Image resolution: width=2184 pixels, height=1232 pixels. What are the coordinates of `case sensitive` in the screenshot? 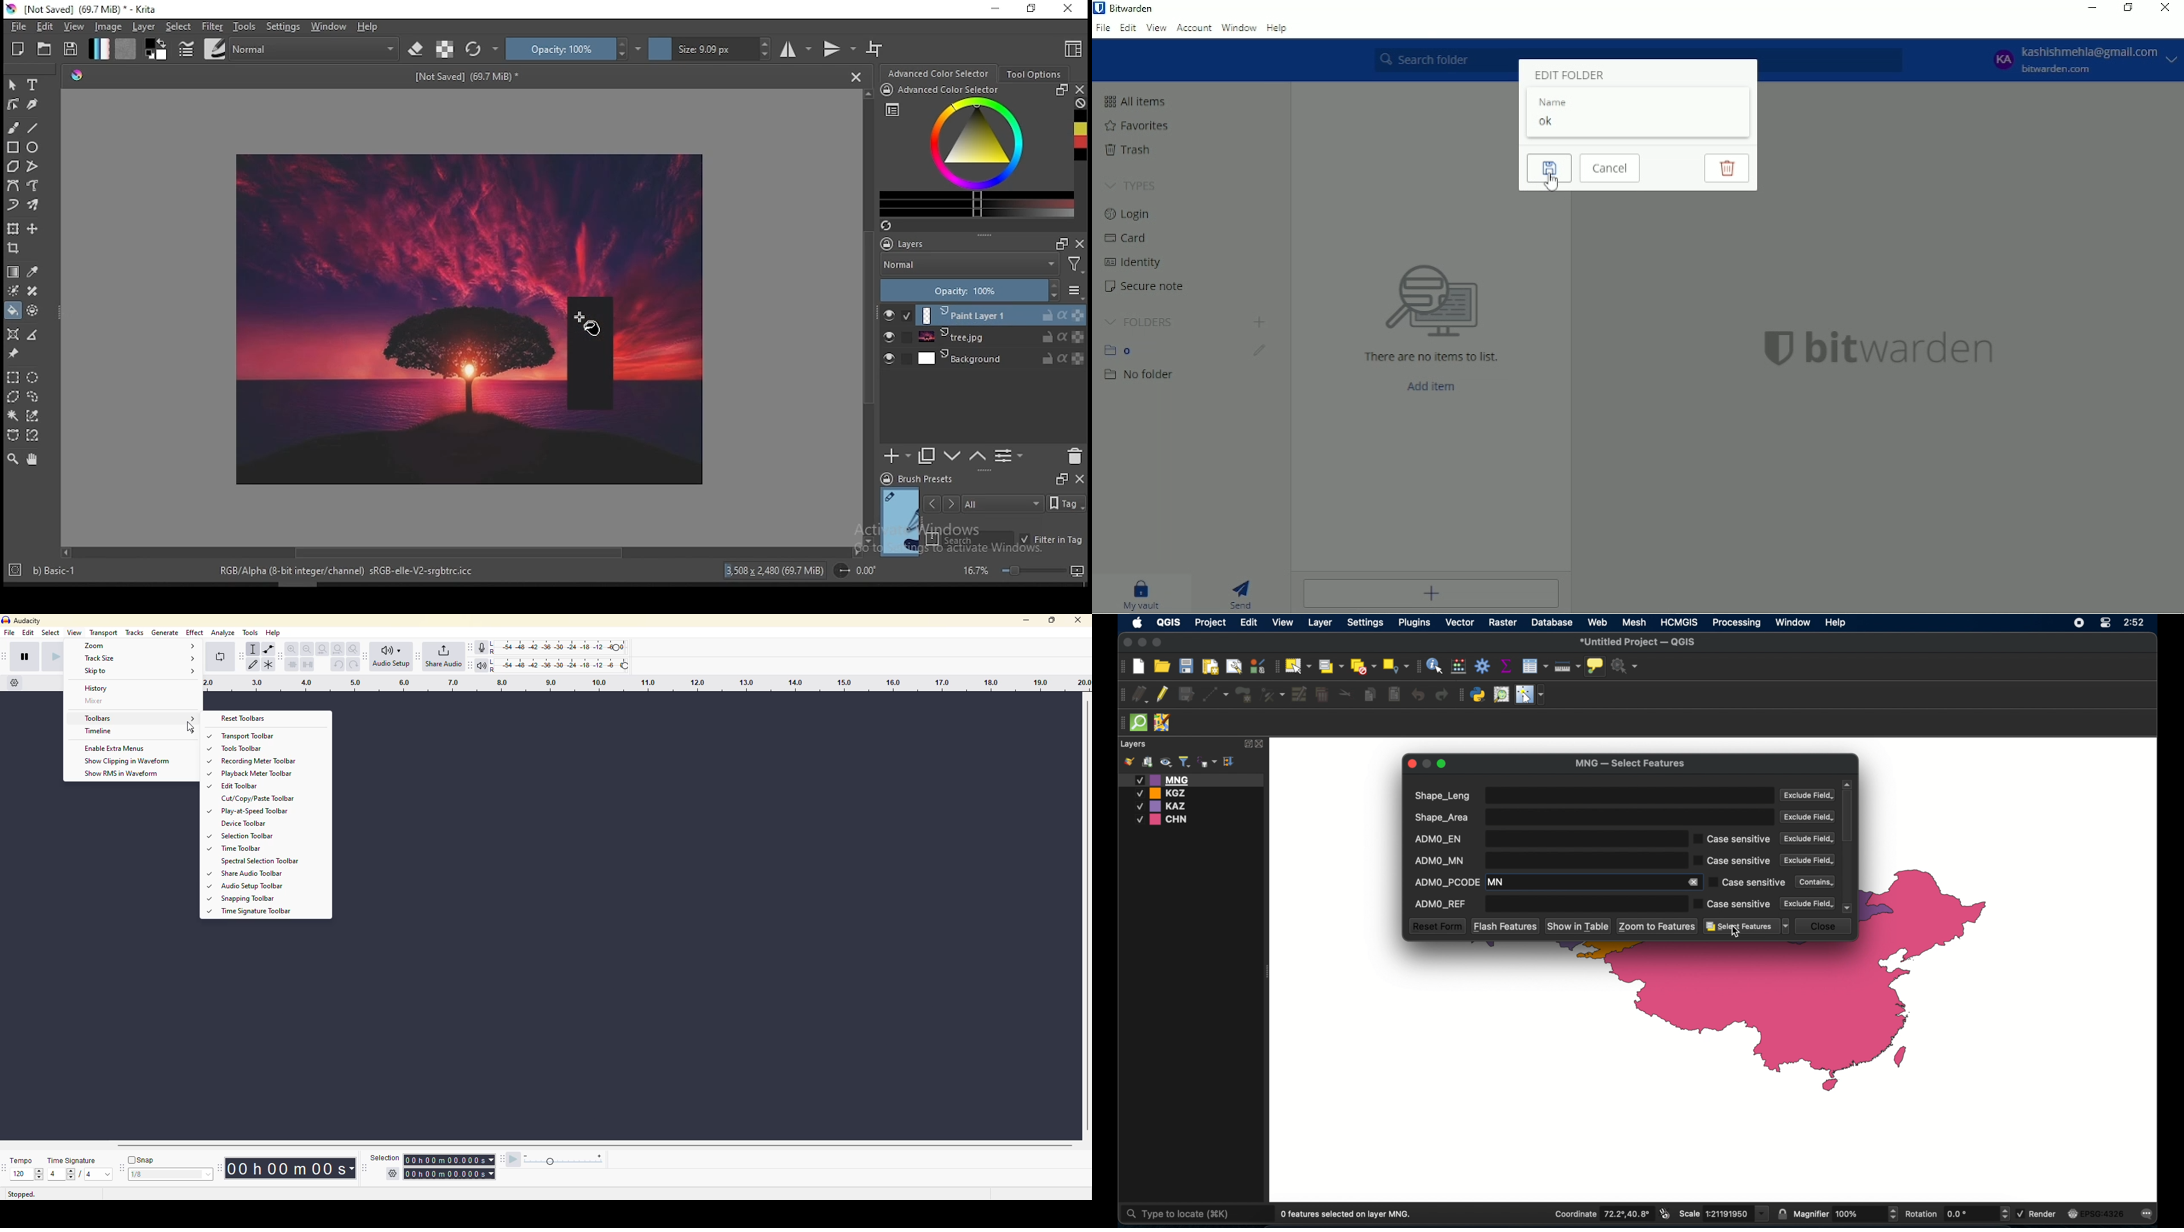 It's located at (1733, 839).